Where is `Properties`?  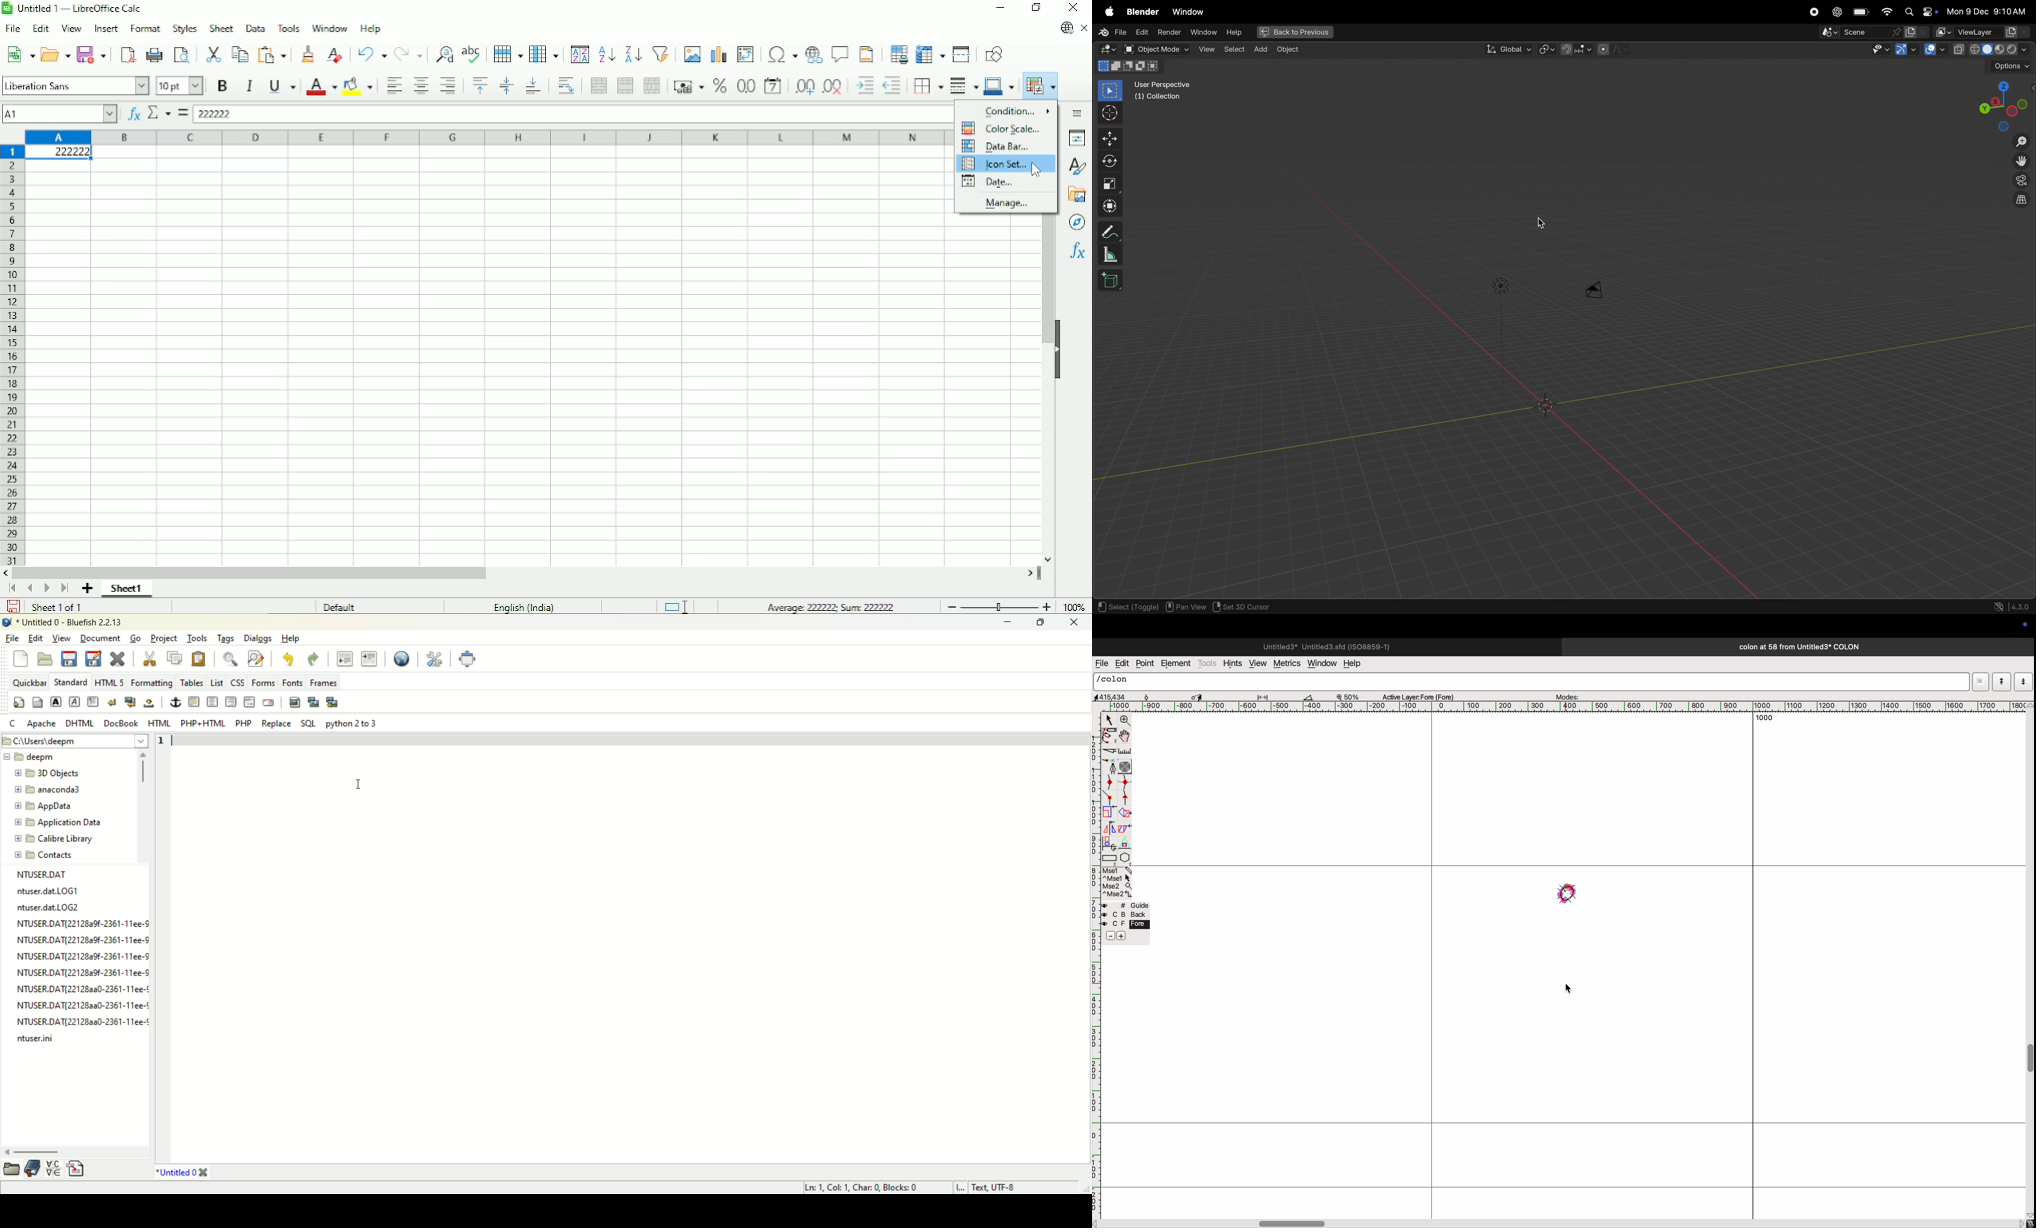 Properties is located at coordinates (1077, 139).